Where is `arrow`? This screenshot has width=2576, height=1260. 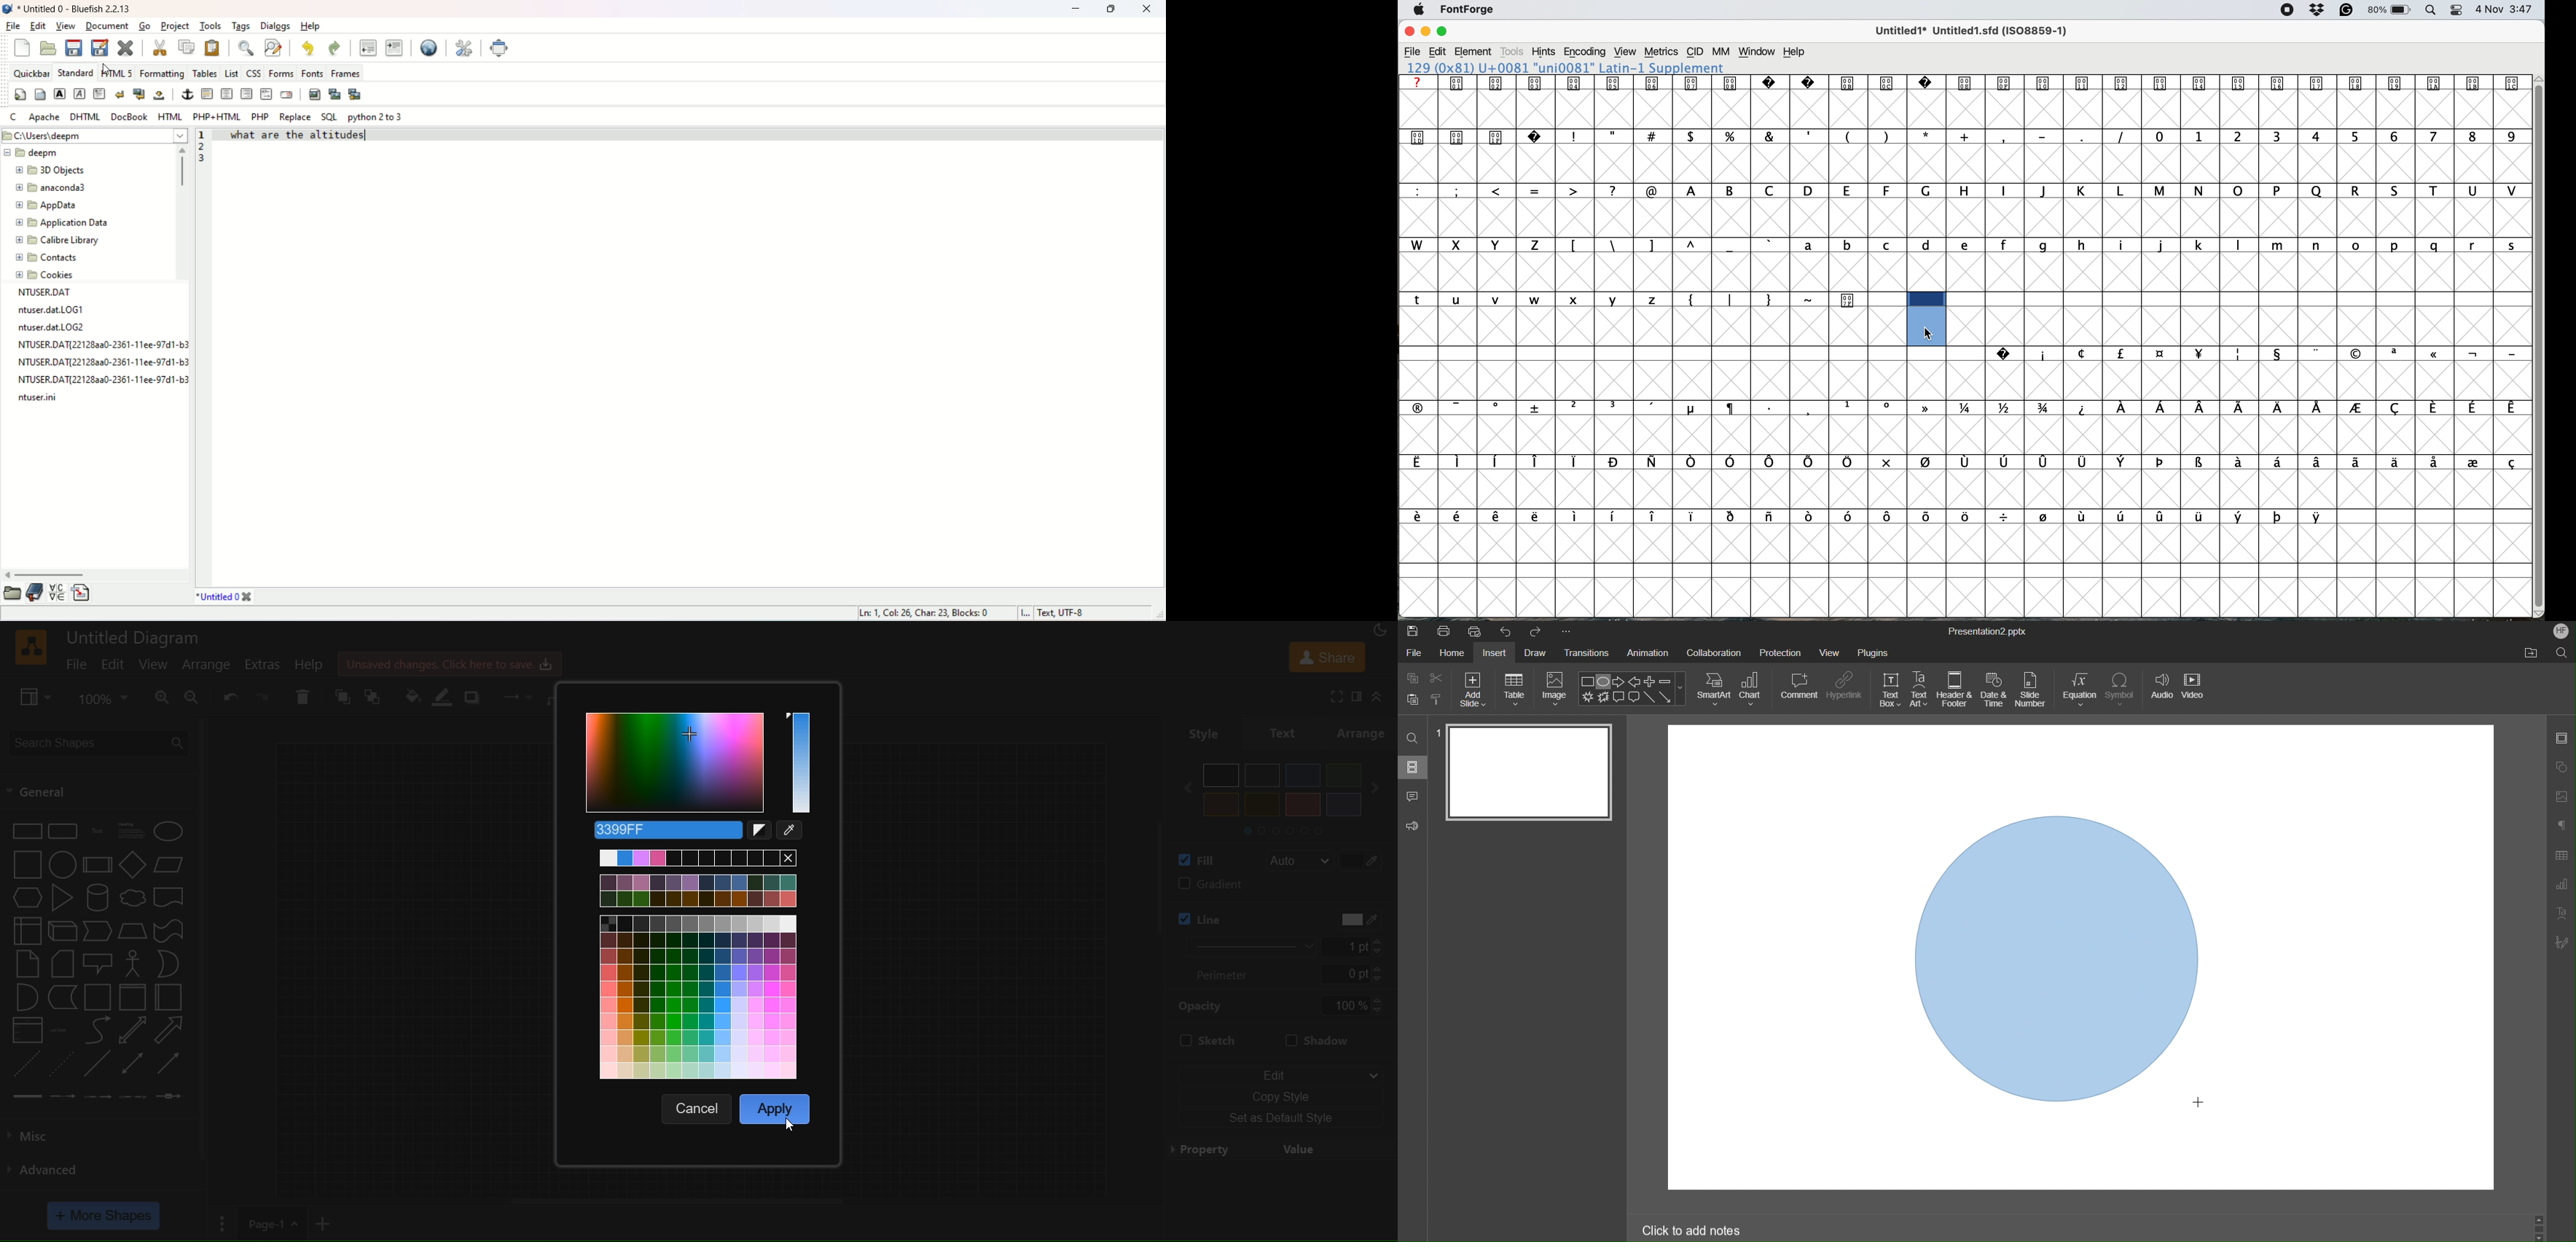 arrow is located at coordinates (169, 1030).